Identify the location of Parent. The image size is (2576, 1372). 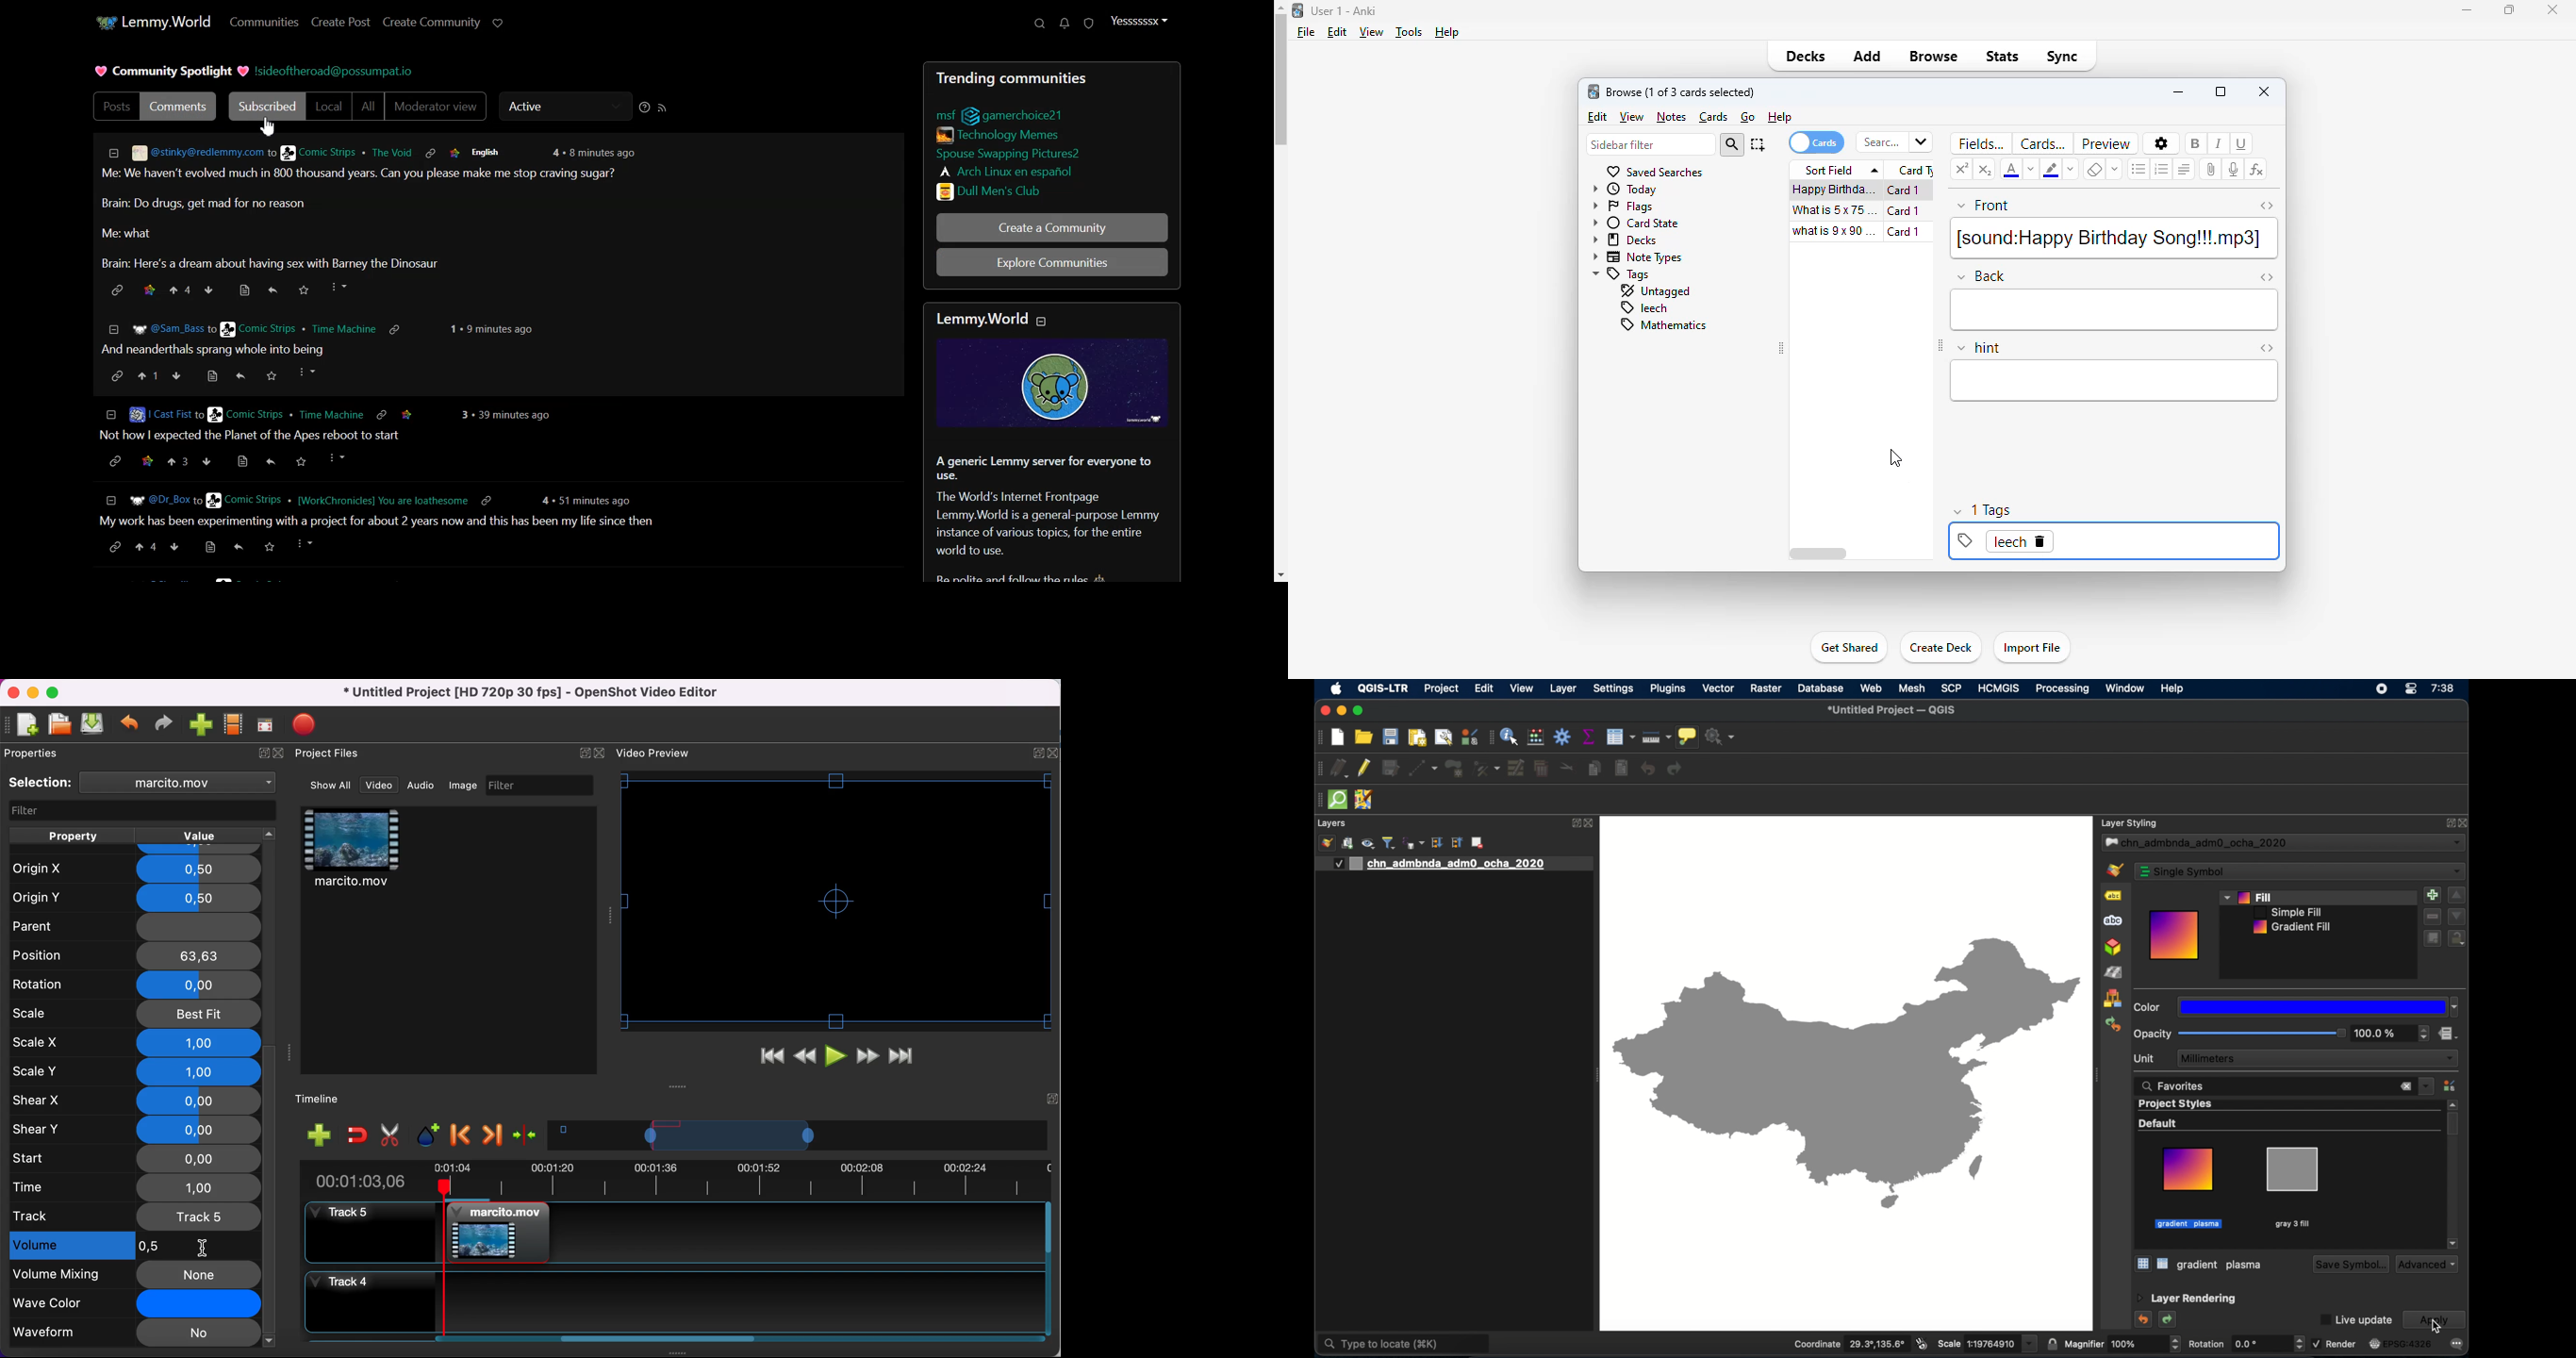
(134, 924).